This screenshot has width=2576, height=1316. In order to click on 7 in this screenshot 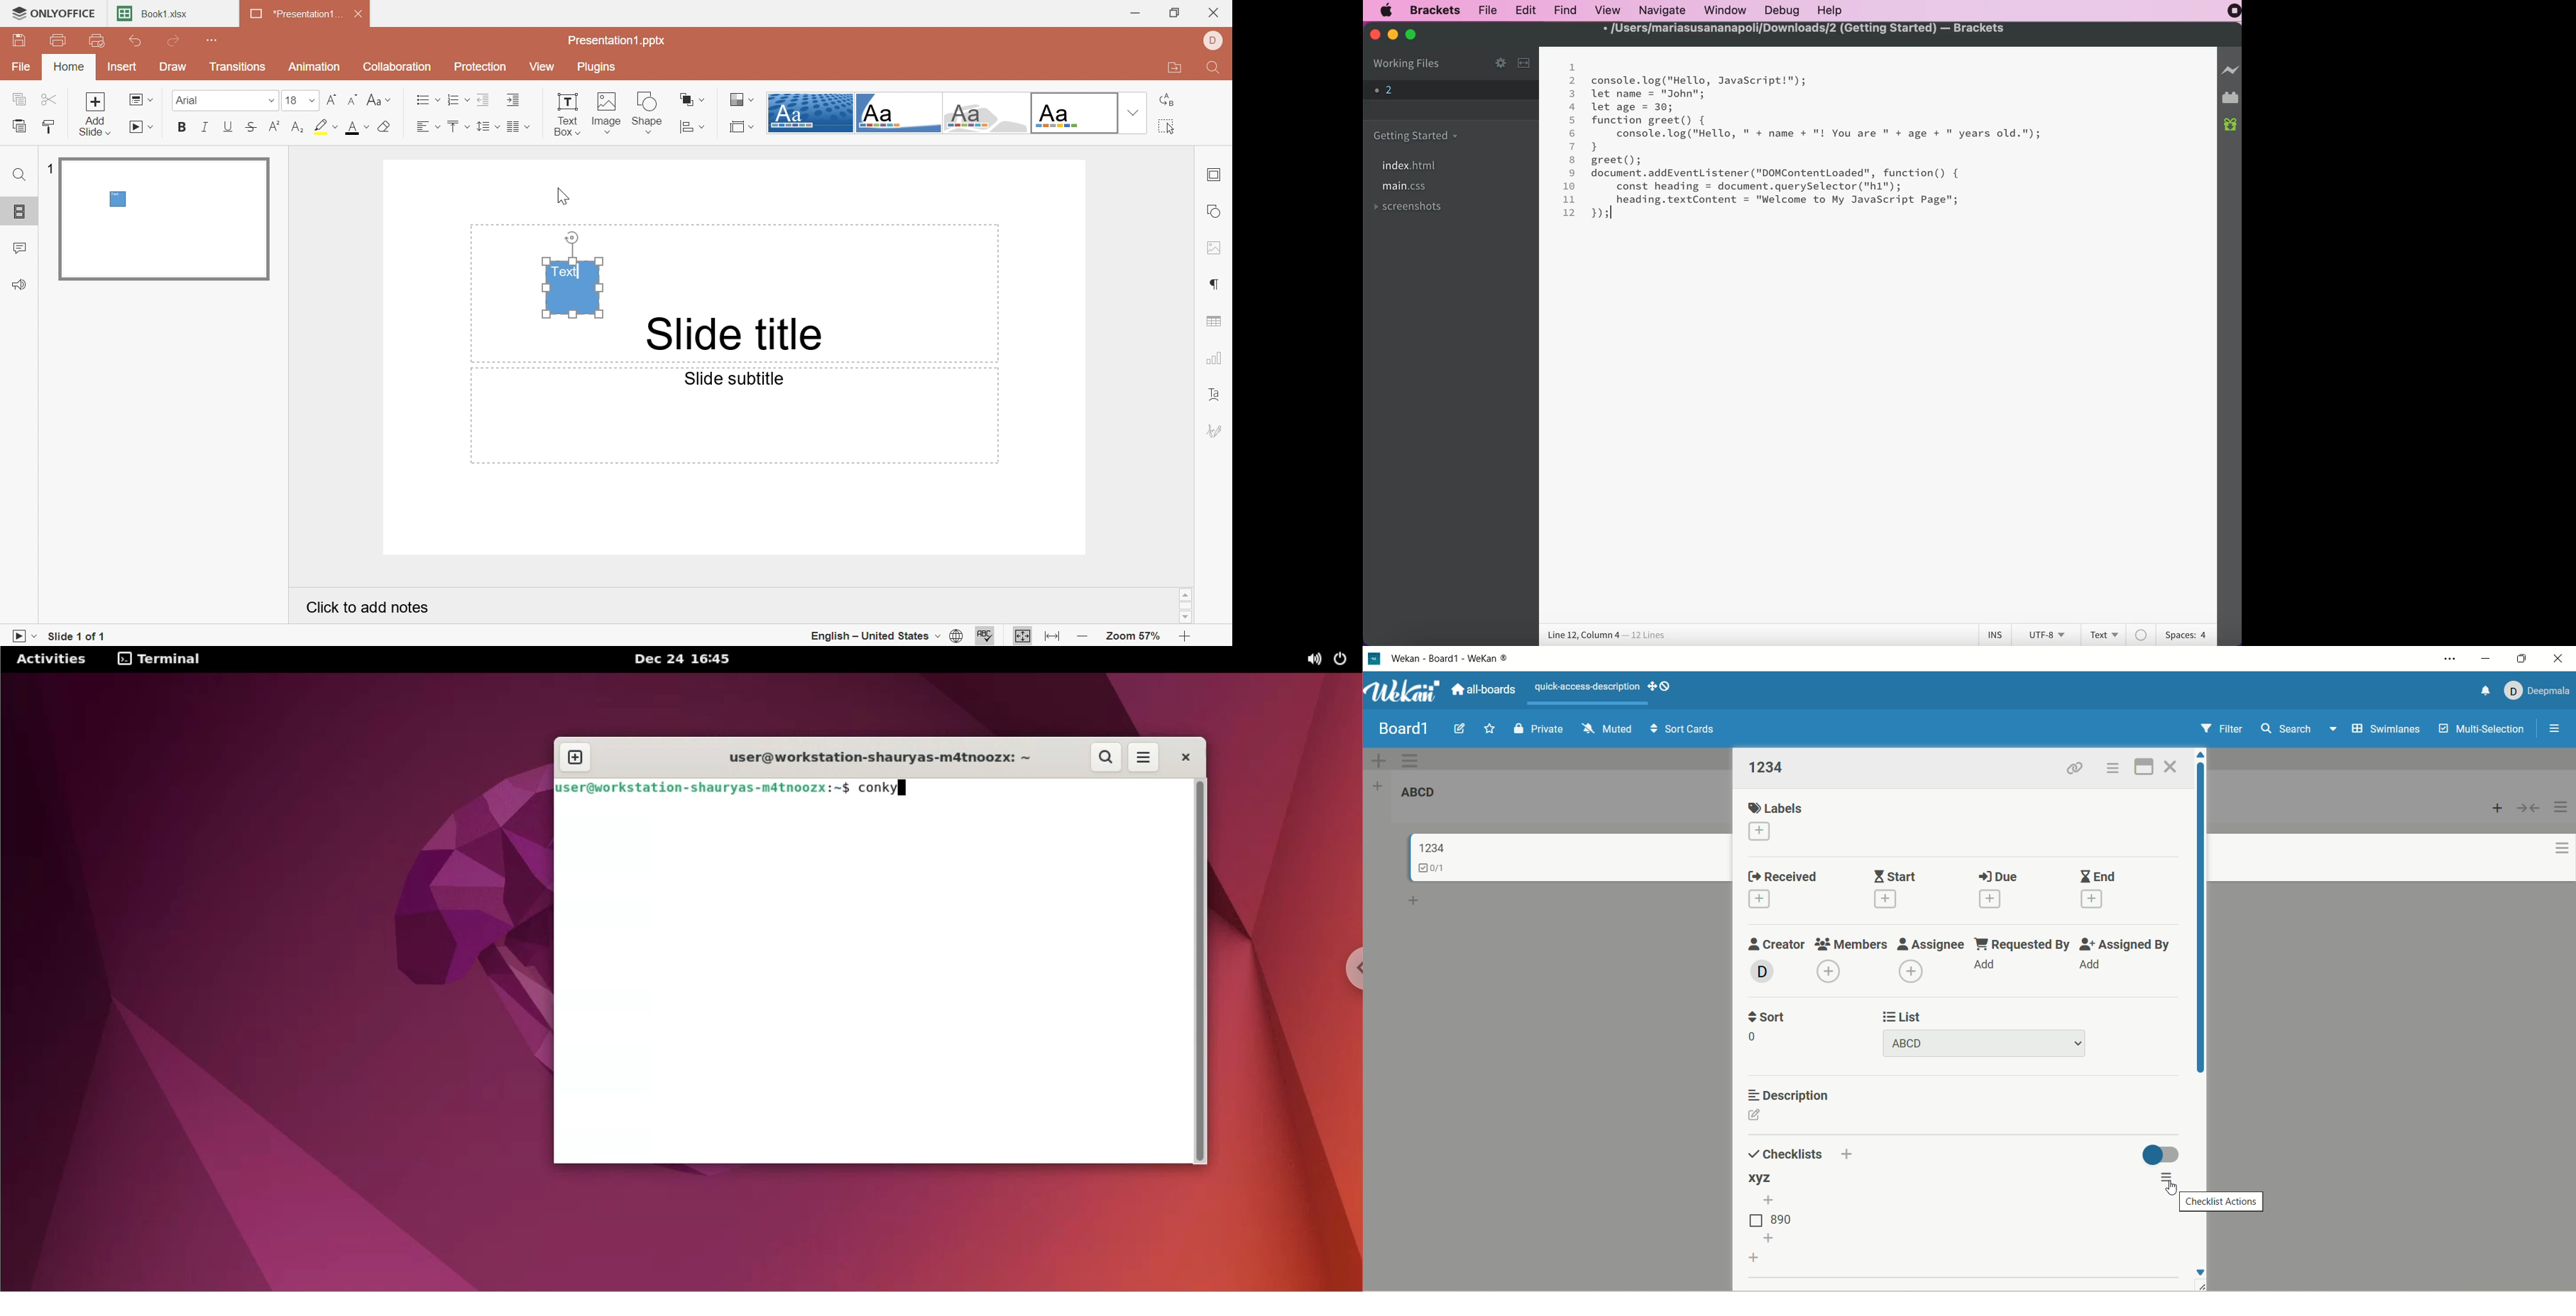, I will do `click(1573, 146)`.